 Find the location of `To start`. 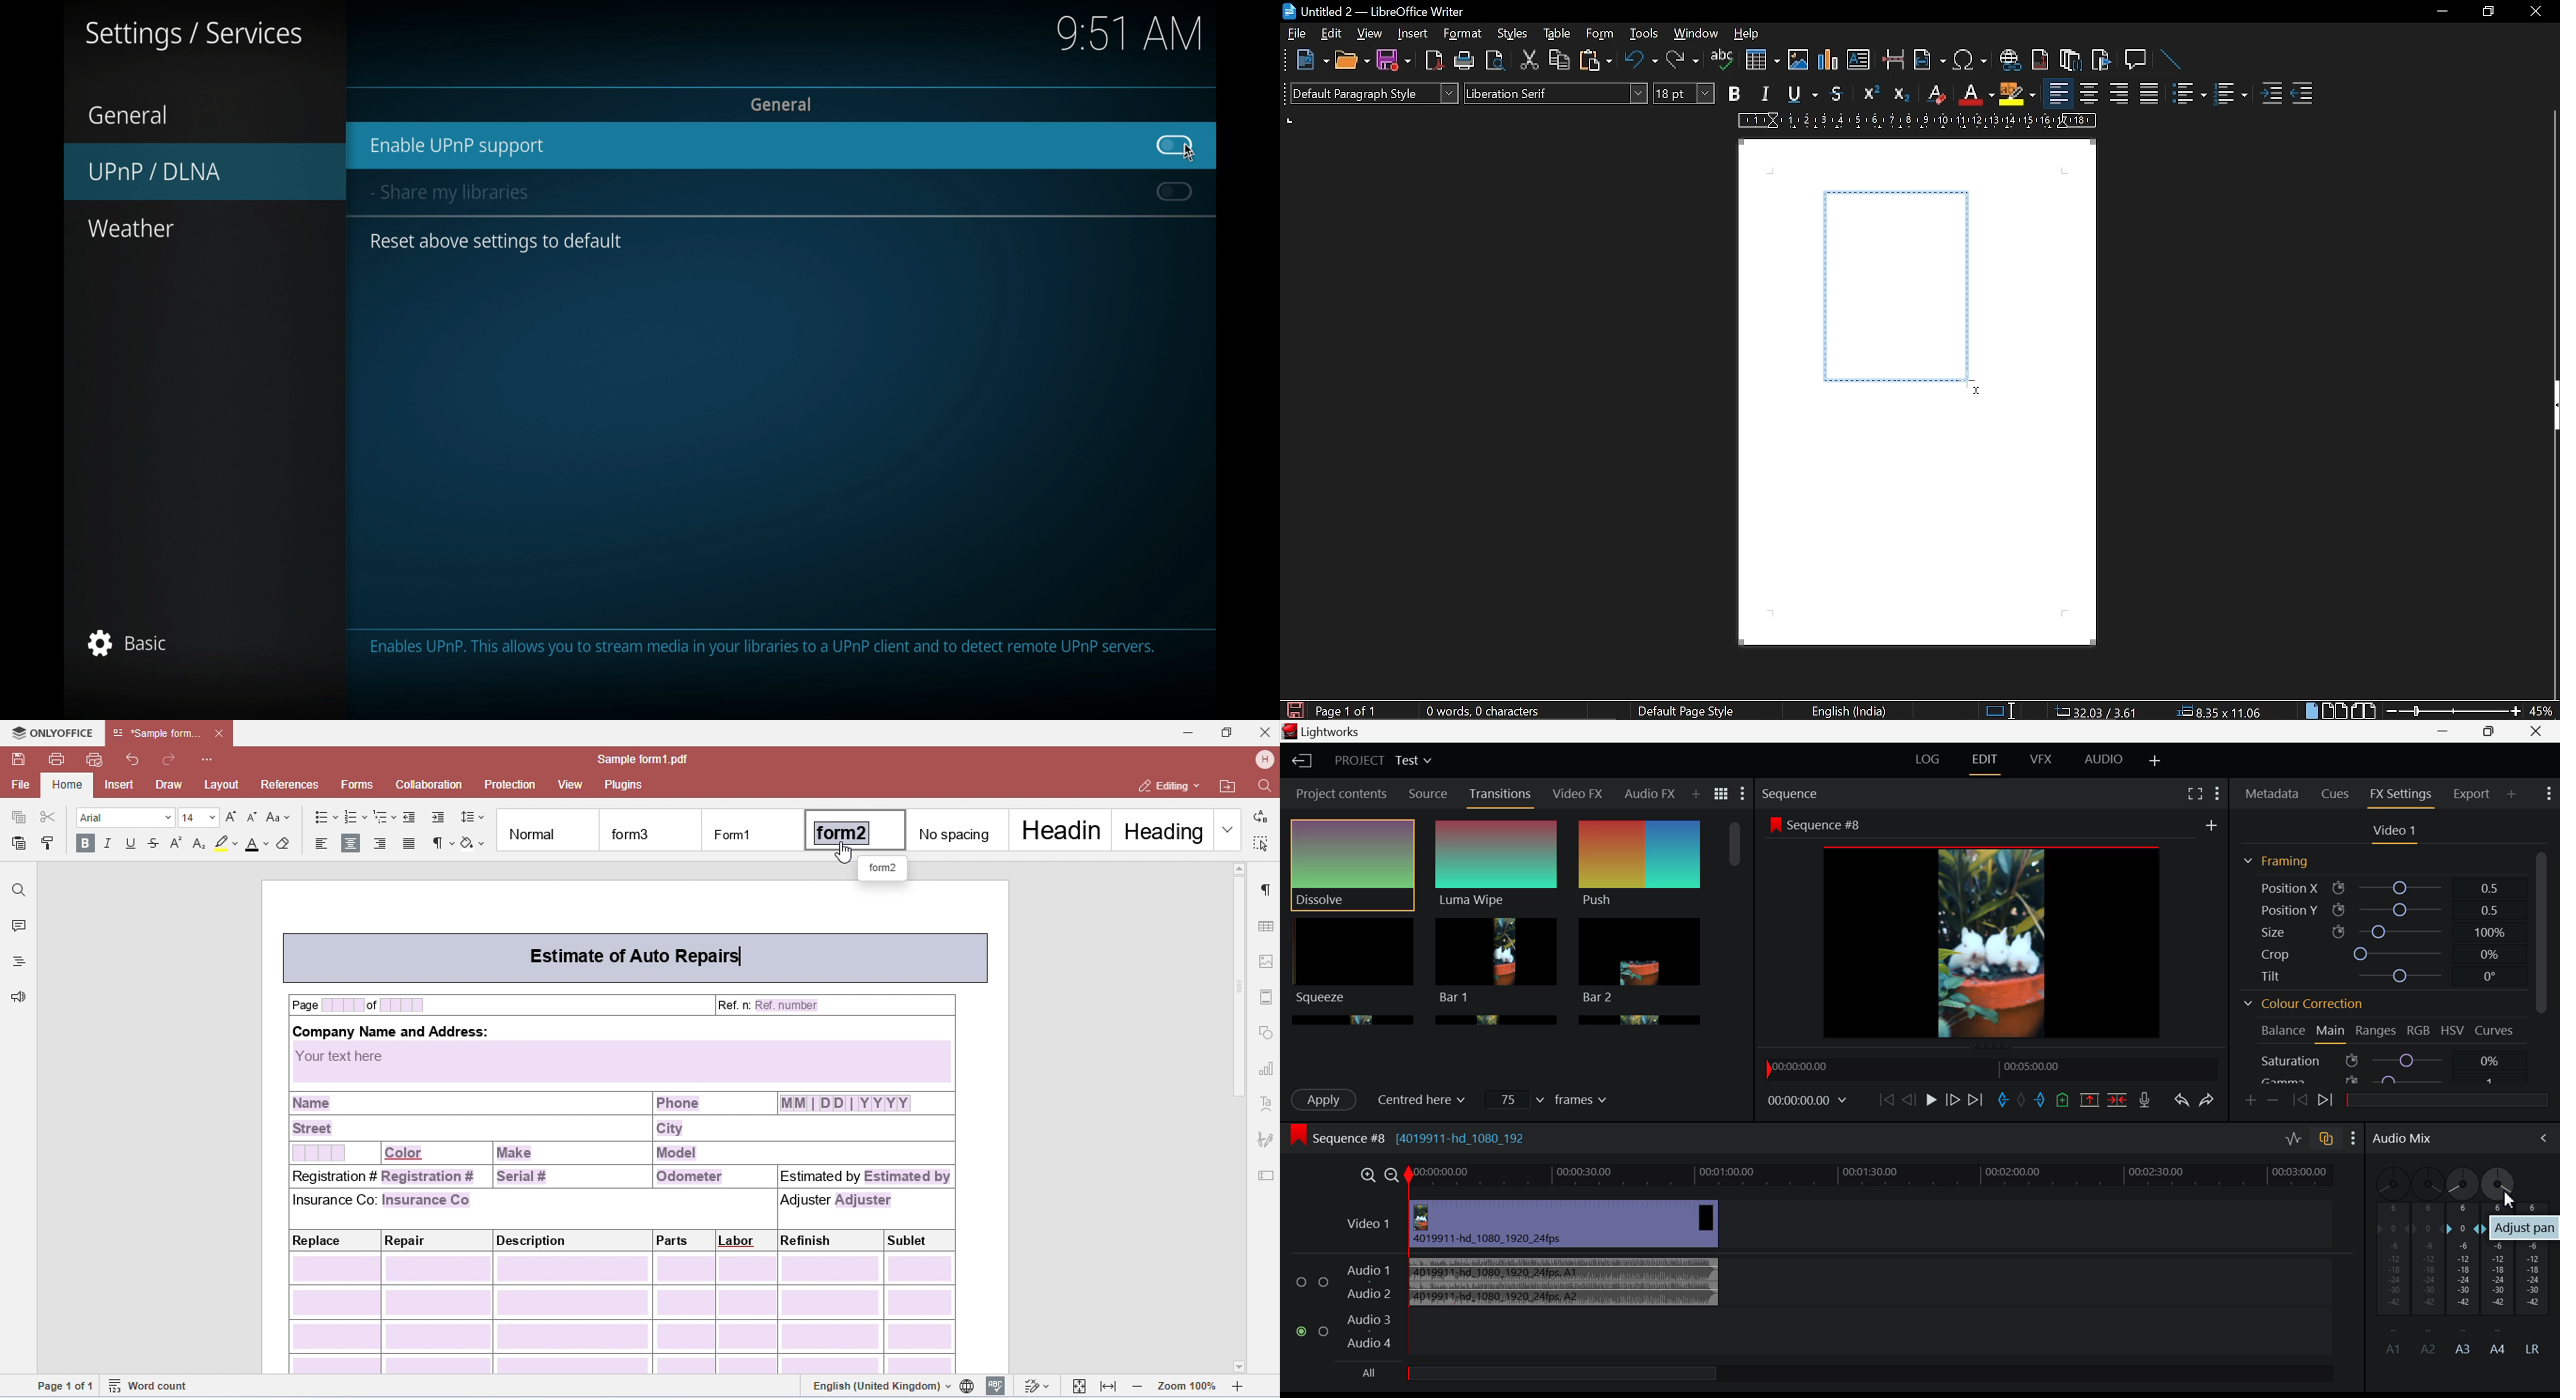

To start is located at coordinates (1885, 1100).